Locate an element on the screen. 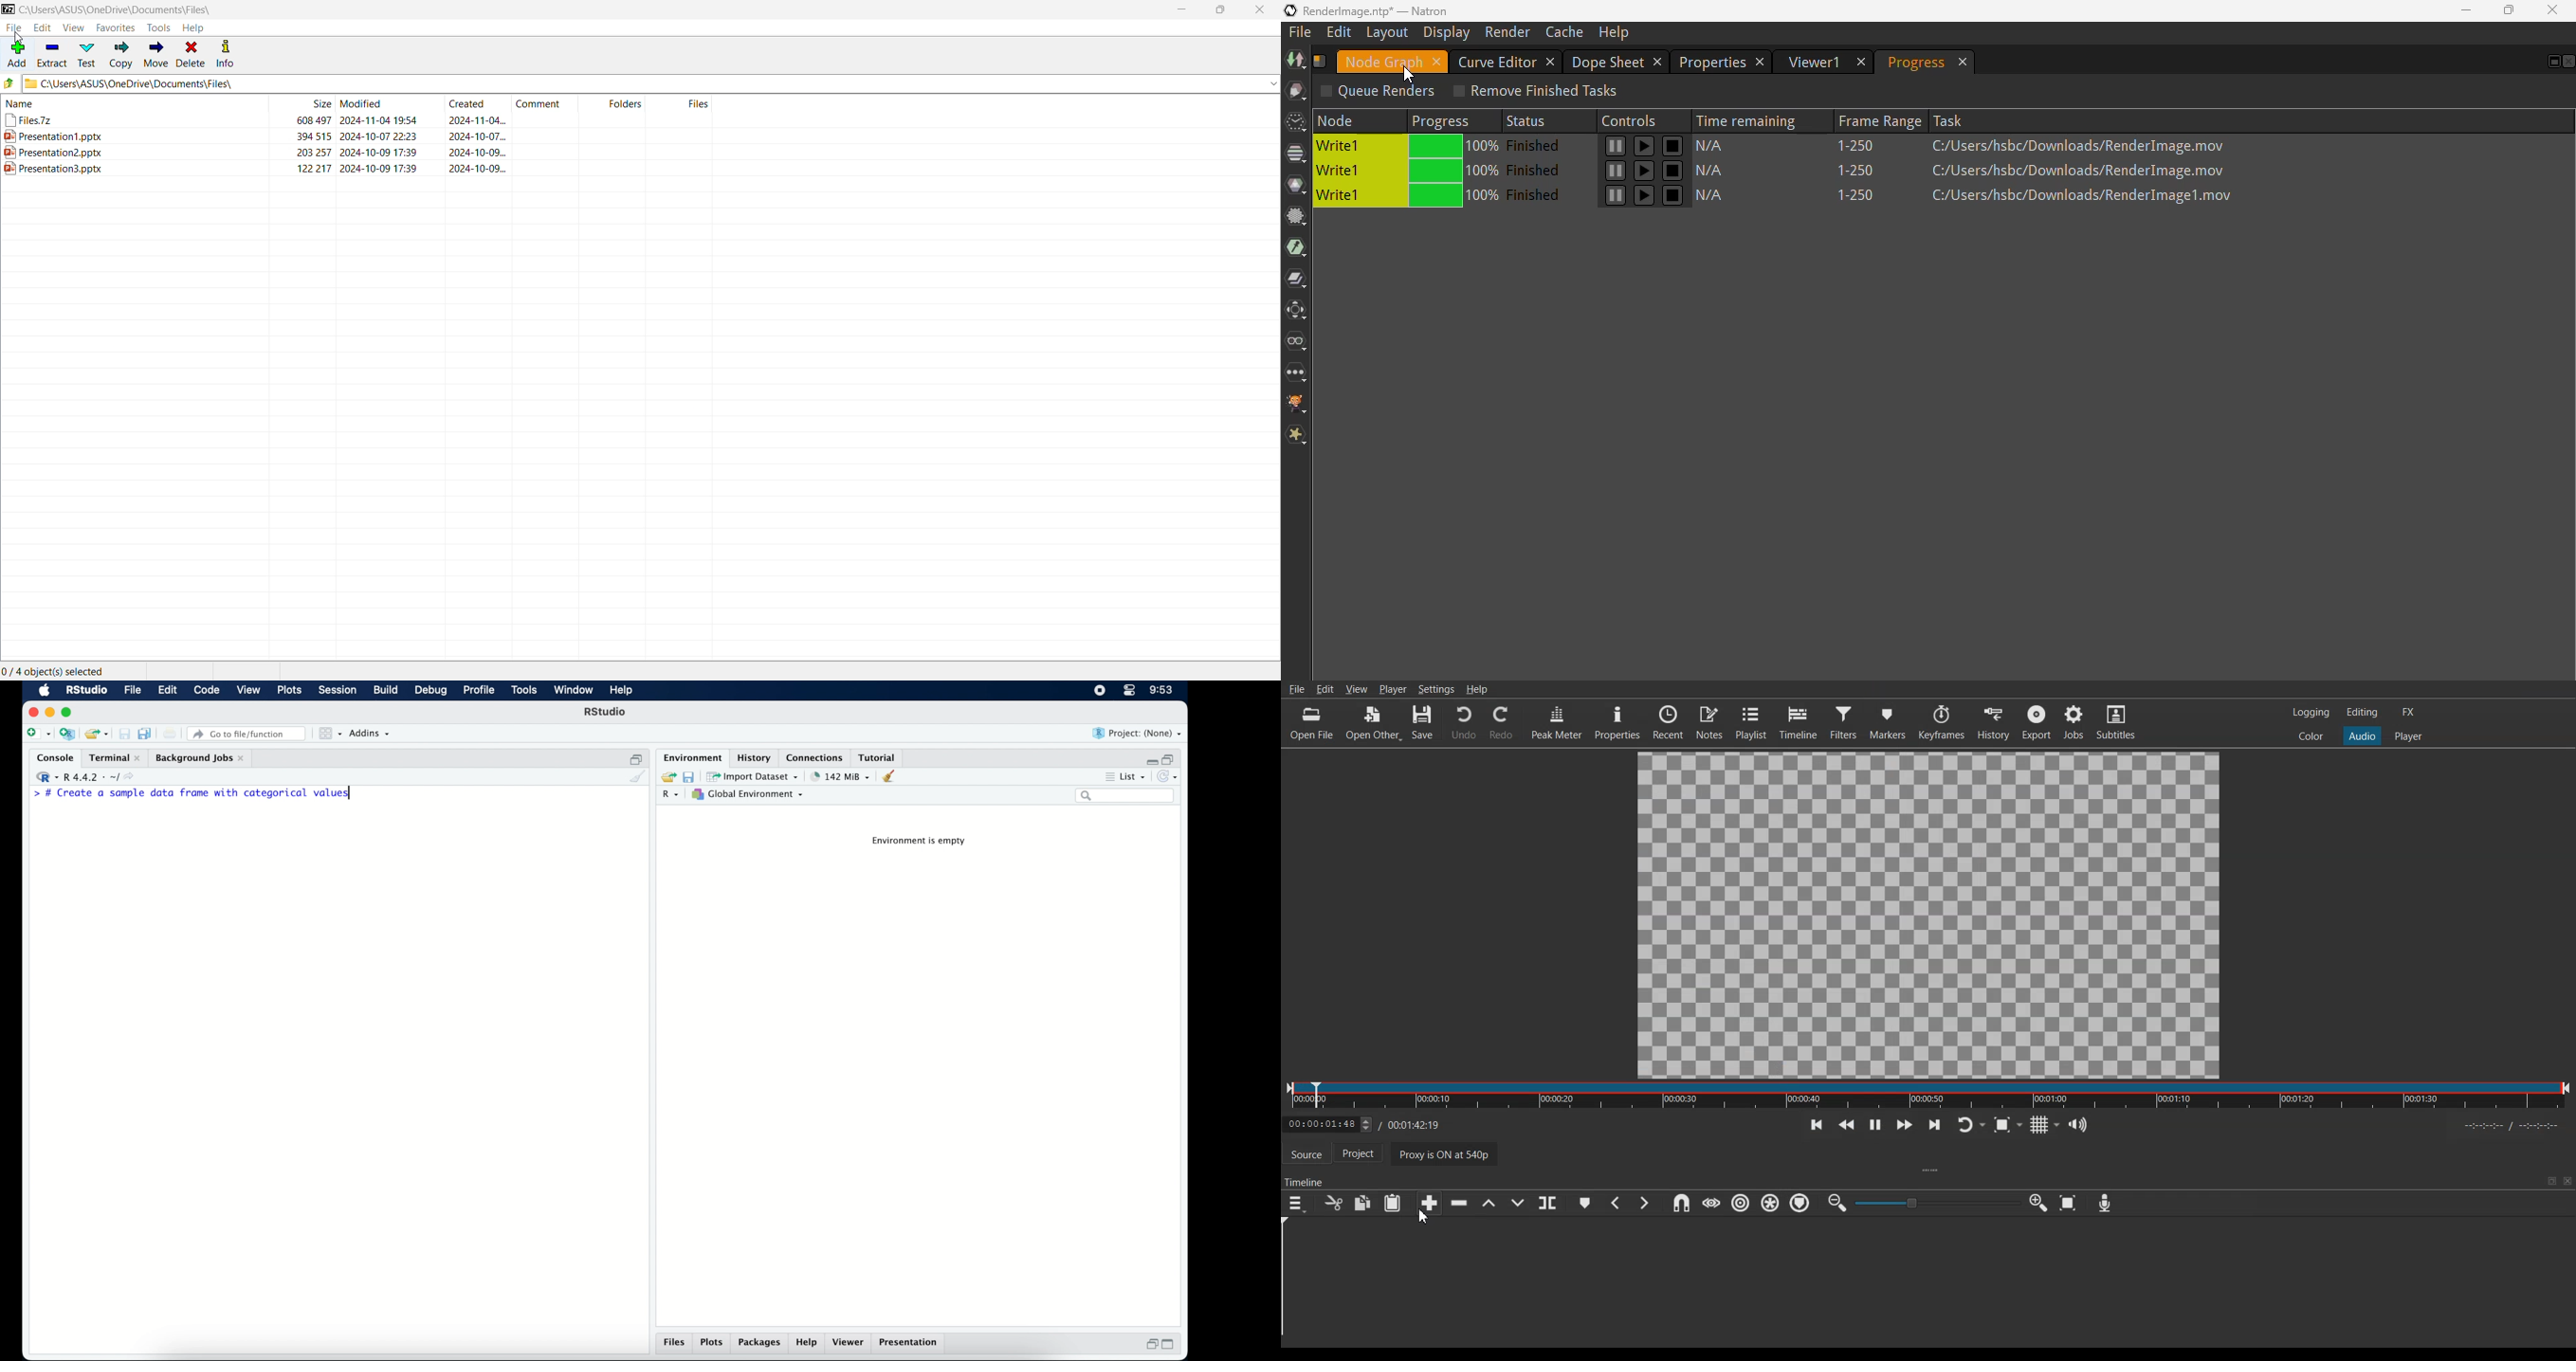  142 MB is located at coordinates (841, 776).